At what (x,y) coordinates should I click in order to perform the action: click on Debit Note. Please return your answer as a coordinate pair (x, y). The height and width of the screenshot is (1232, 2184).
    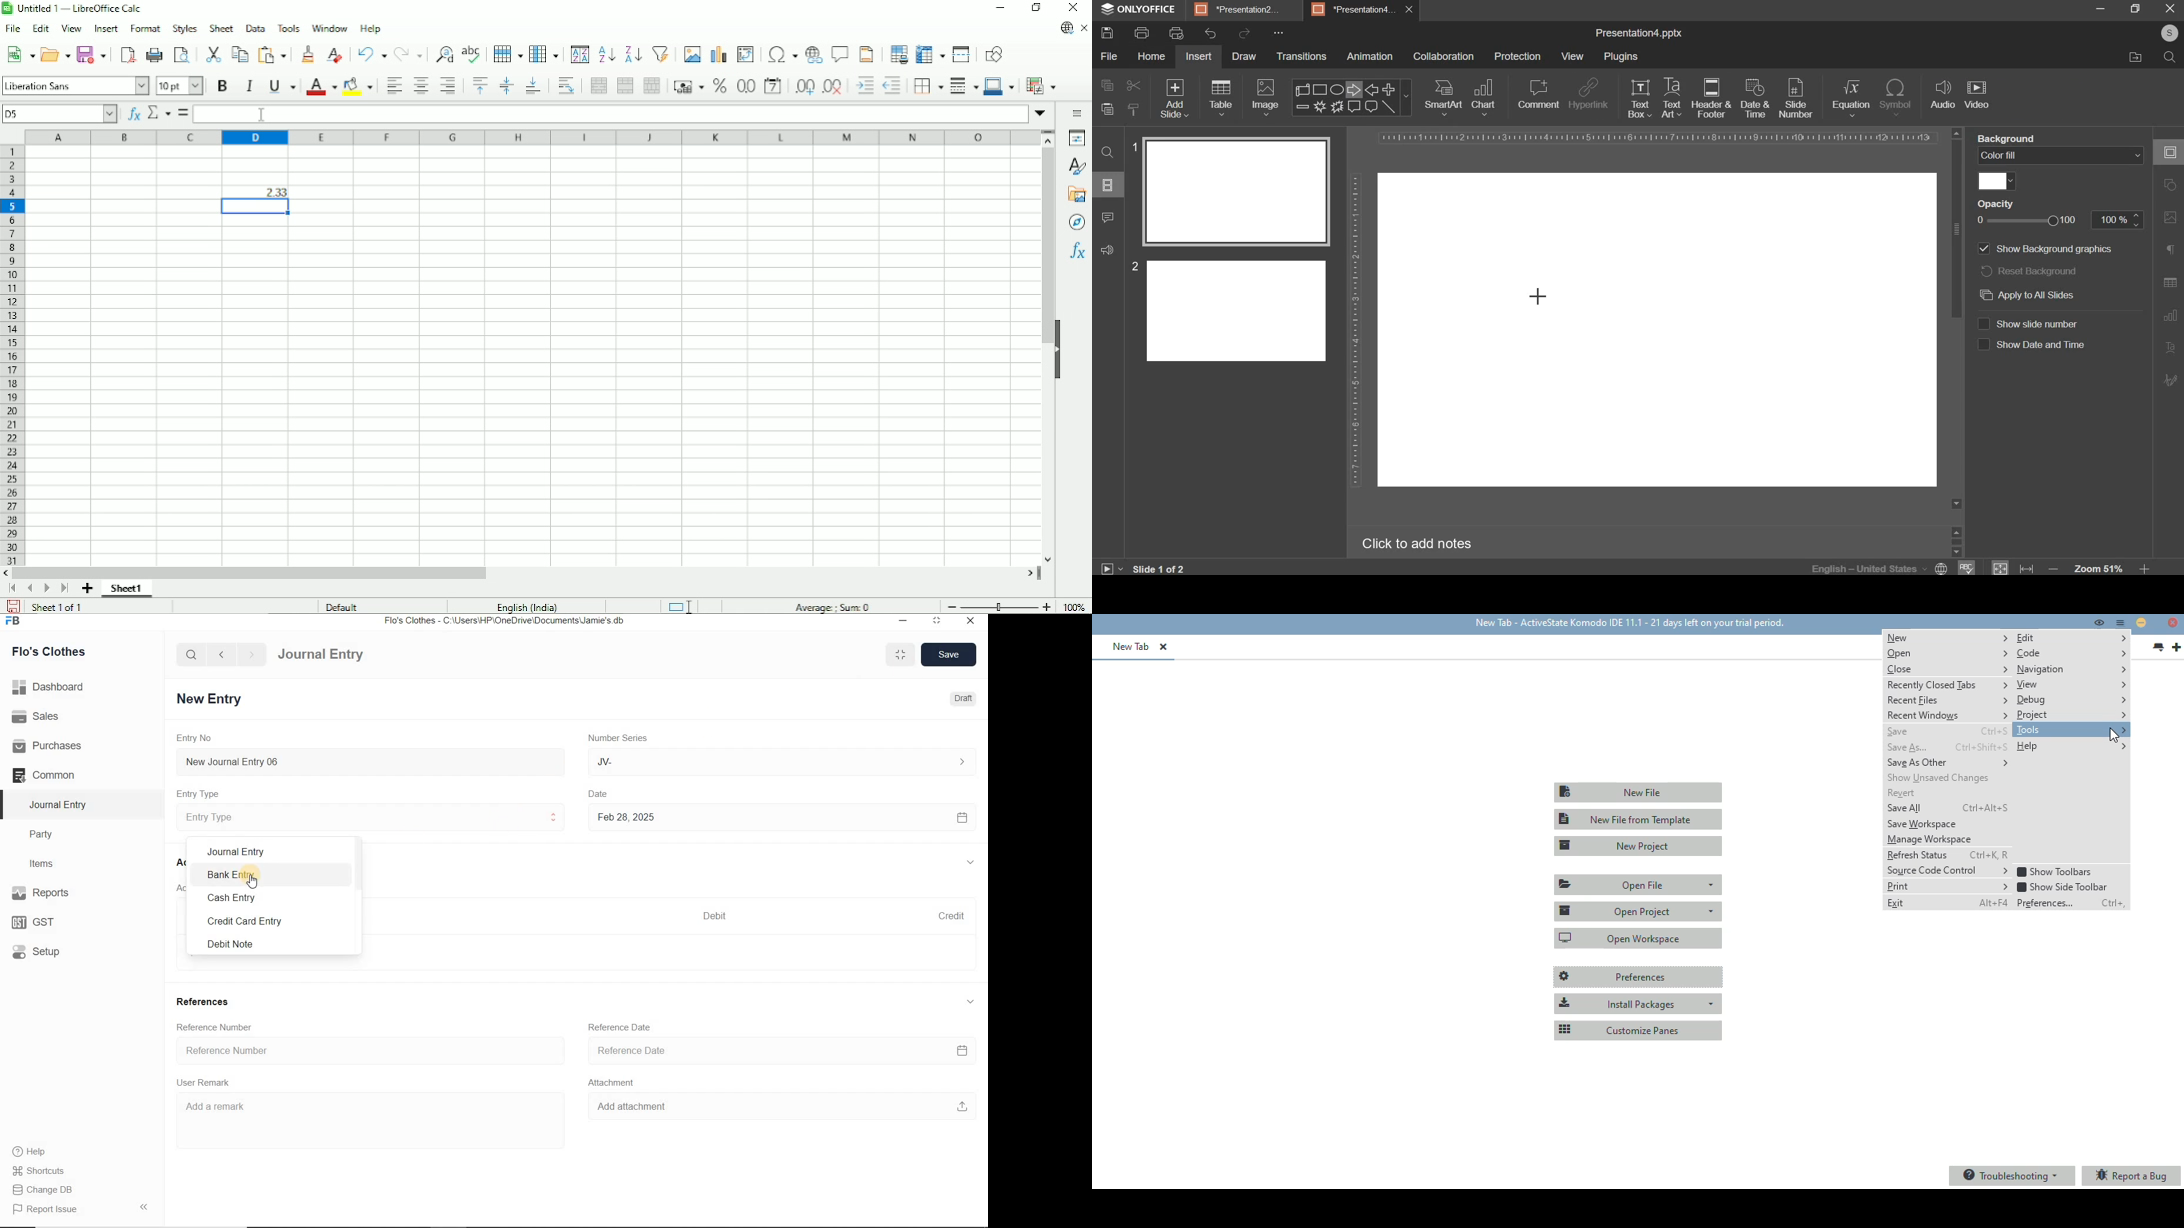
    Looking at the image, I should click on (251, 944).